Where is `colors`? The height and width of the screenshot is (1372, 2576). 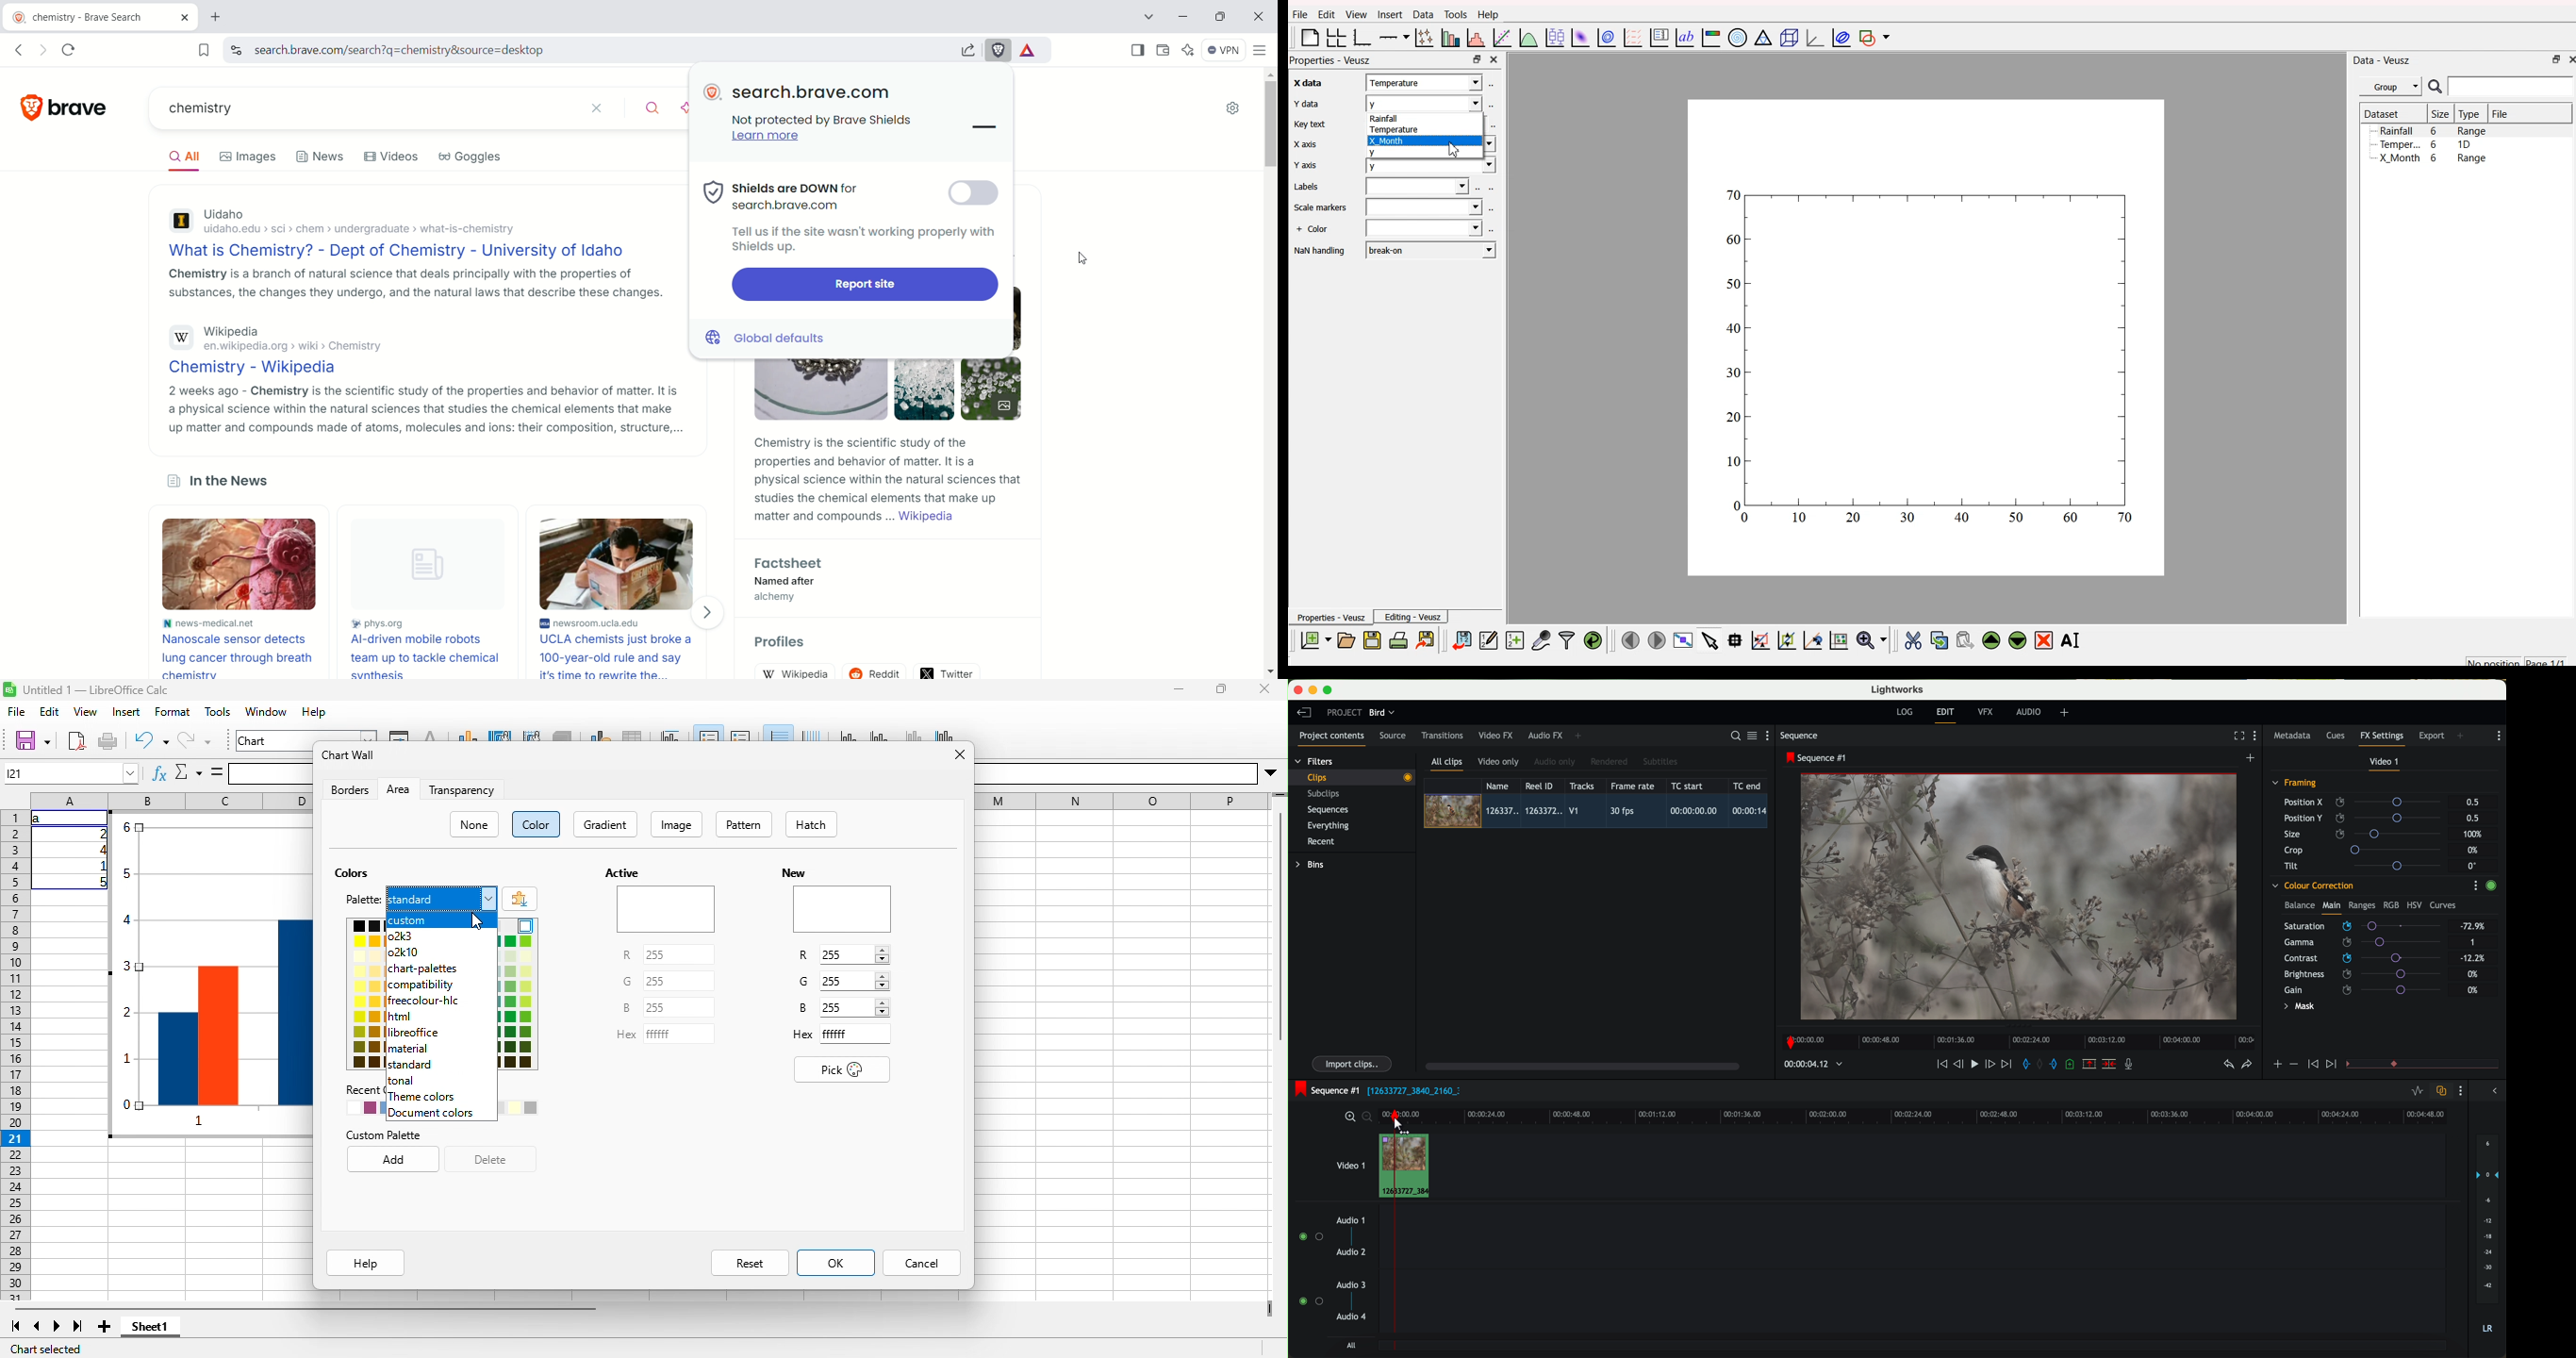
colors is located at coordinates (352, 872).